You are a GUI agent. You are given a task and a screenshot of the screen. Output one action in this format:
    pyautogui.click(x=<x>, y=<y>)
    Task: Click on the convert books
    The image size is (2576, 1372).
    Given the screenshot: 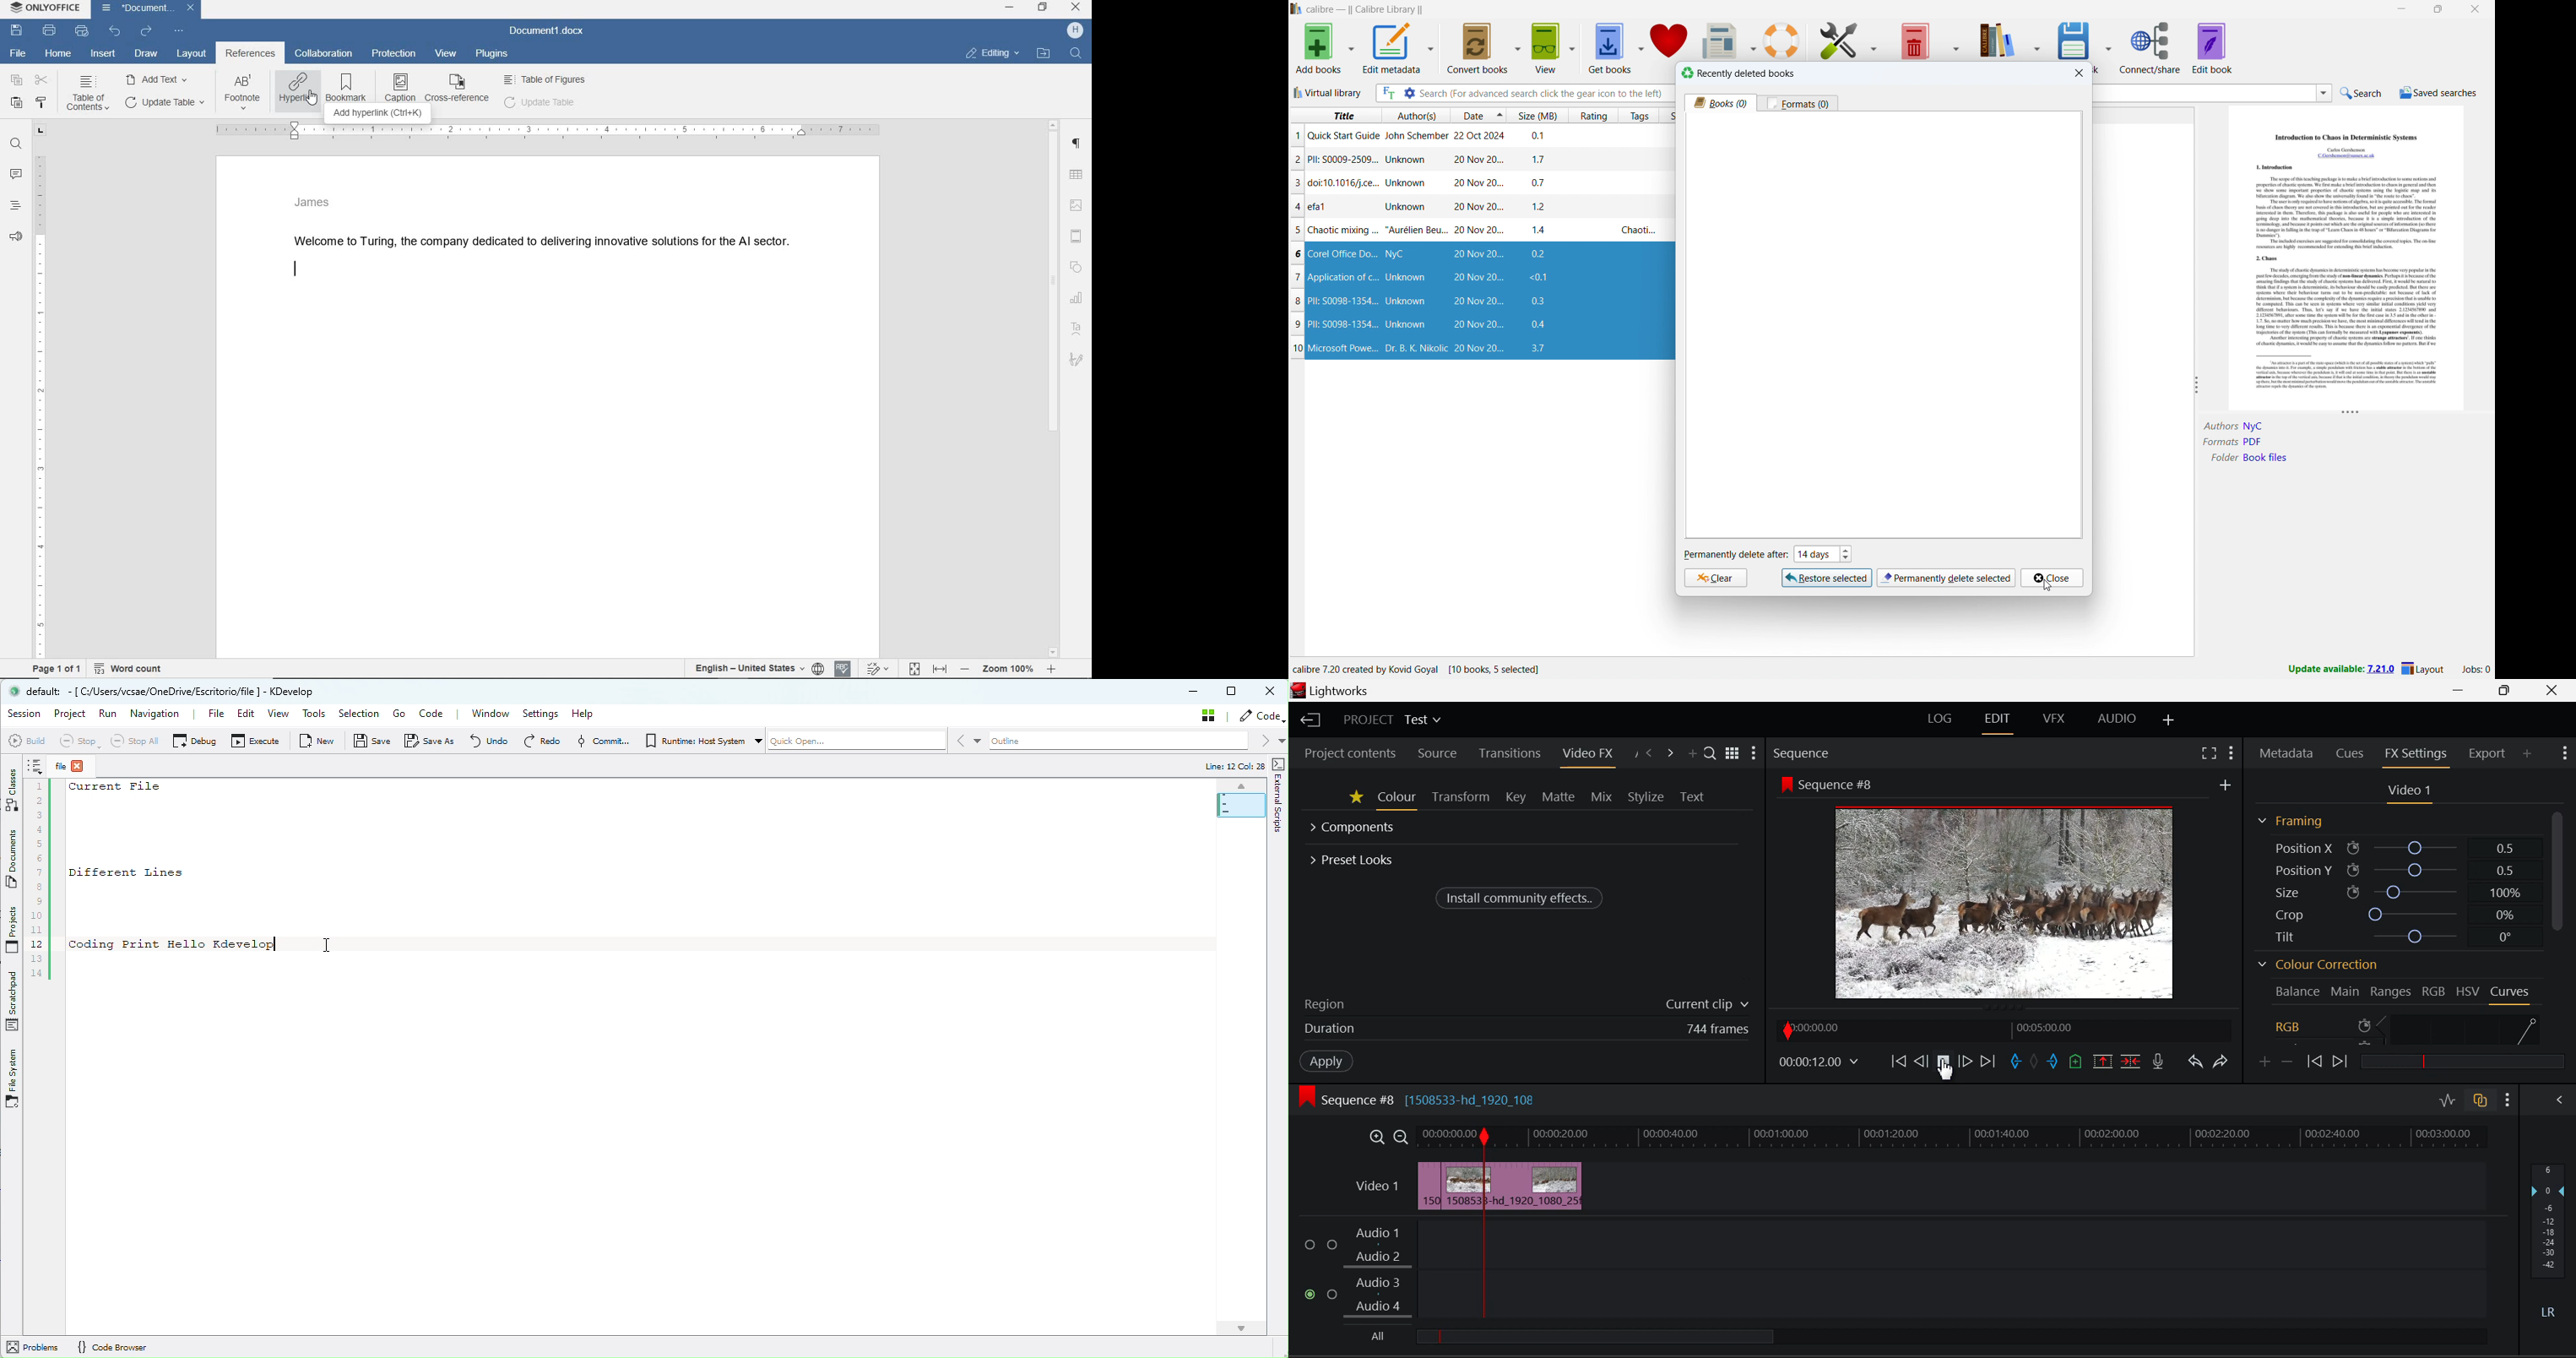 What is the action you would take?
    pyautogui.click(x=1478, y=48)
    